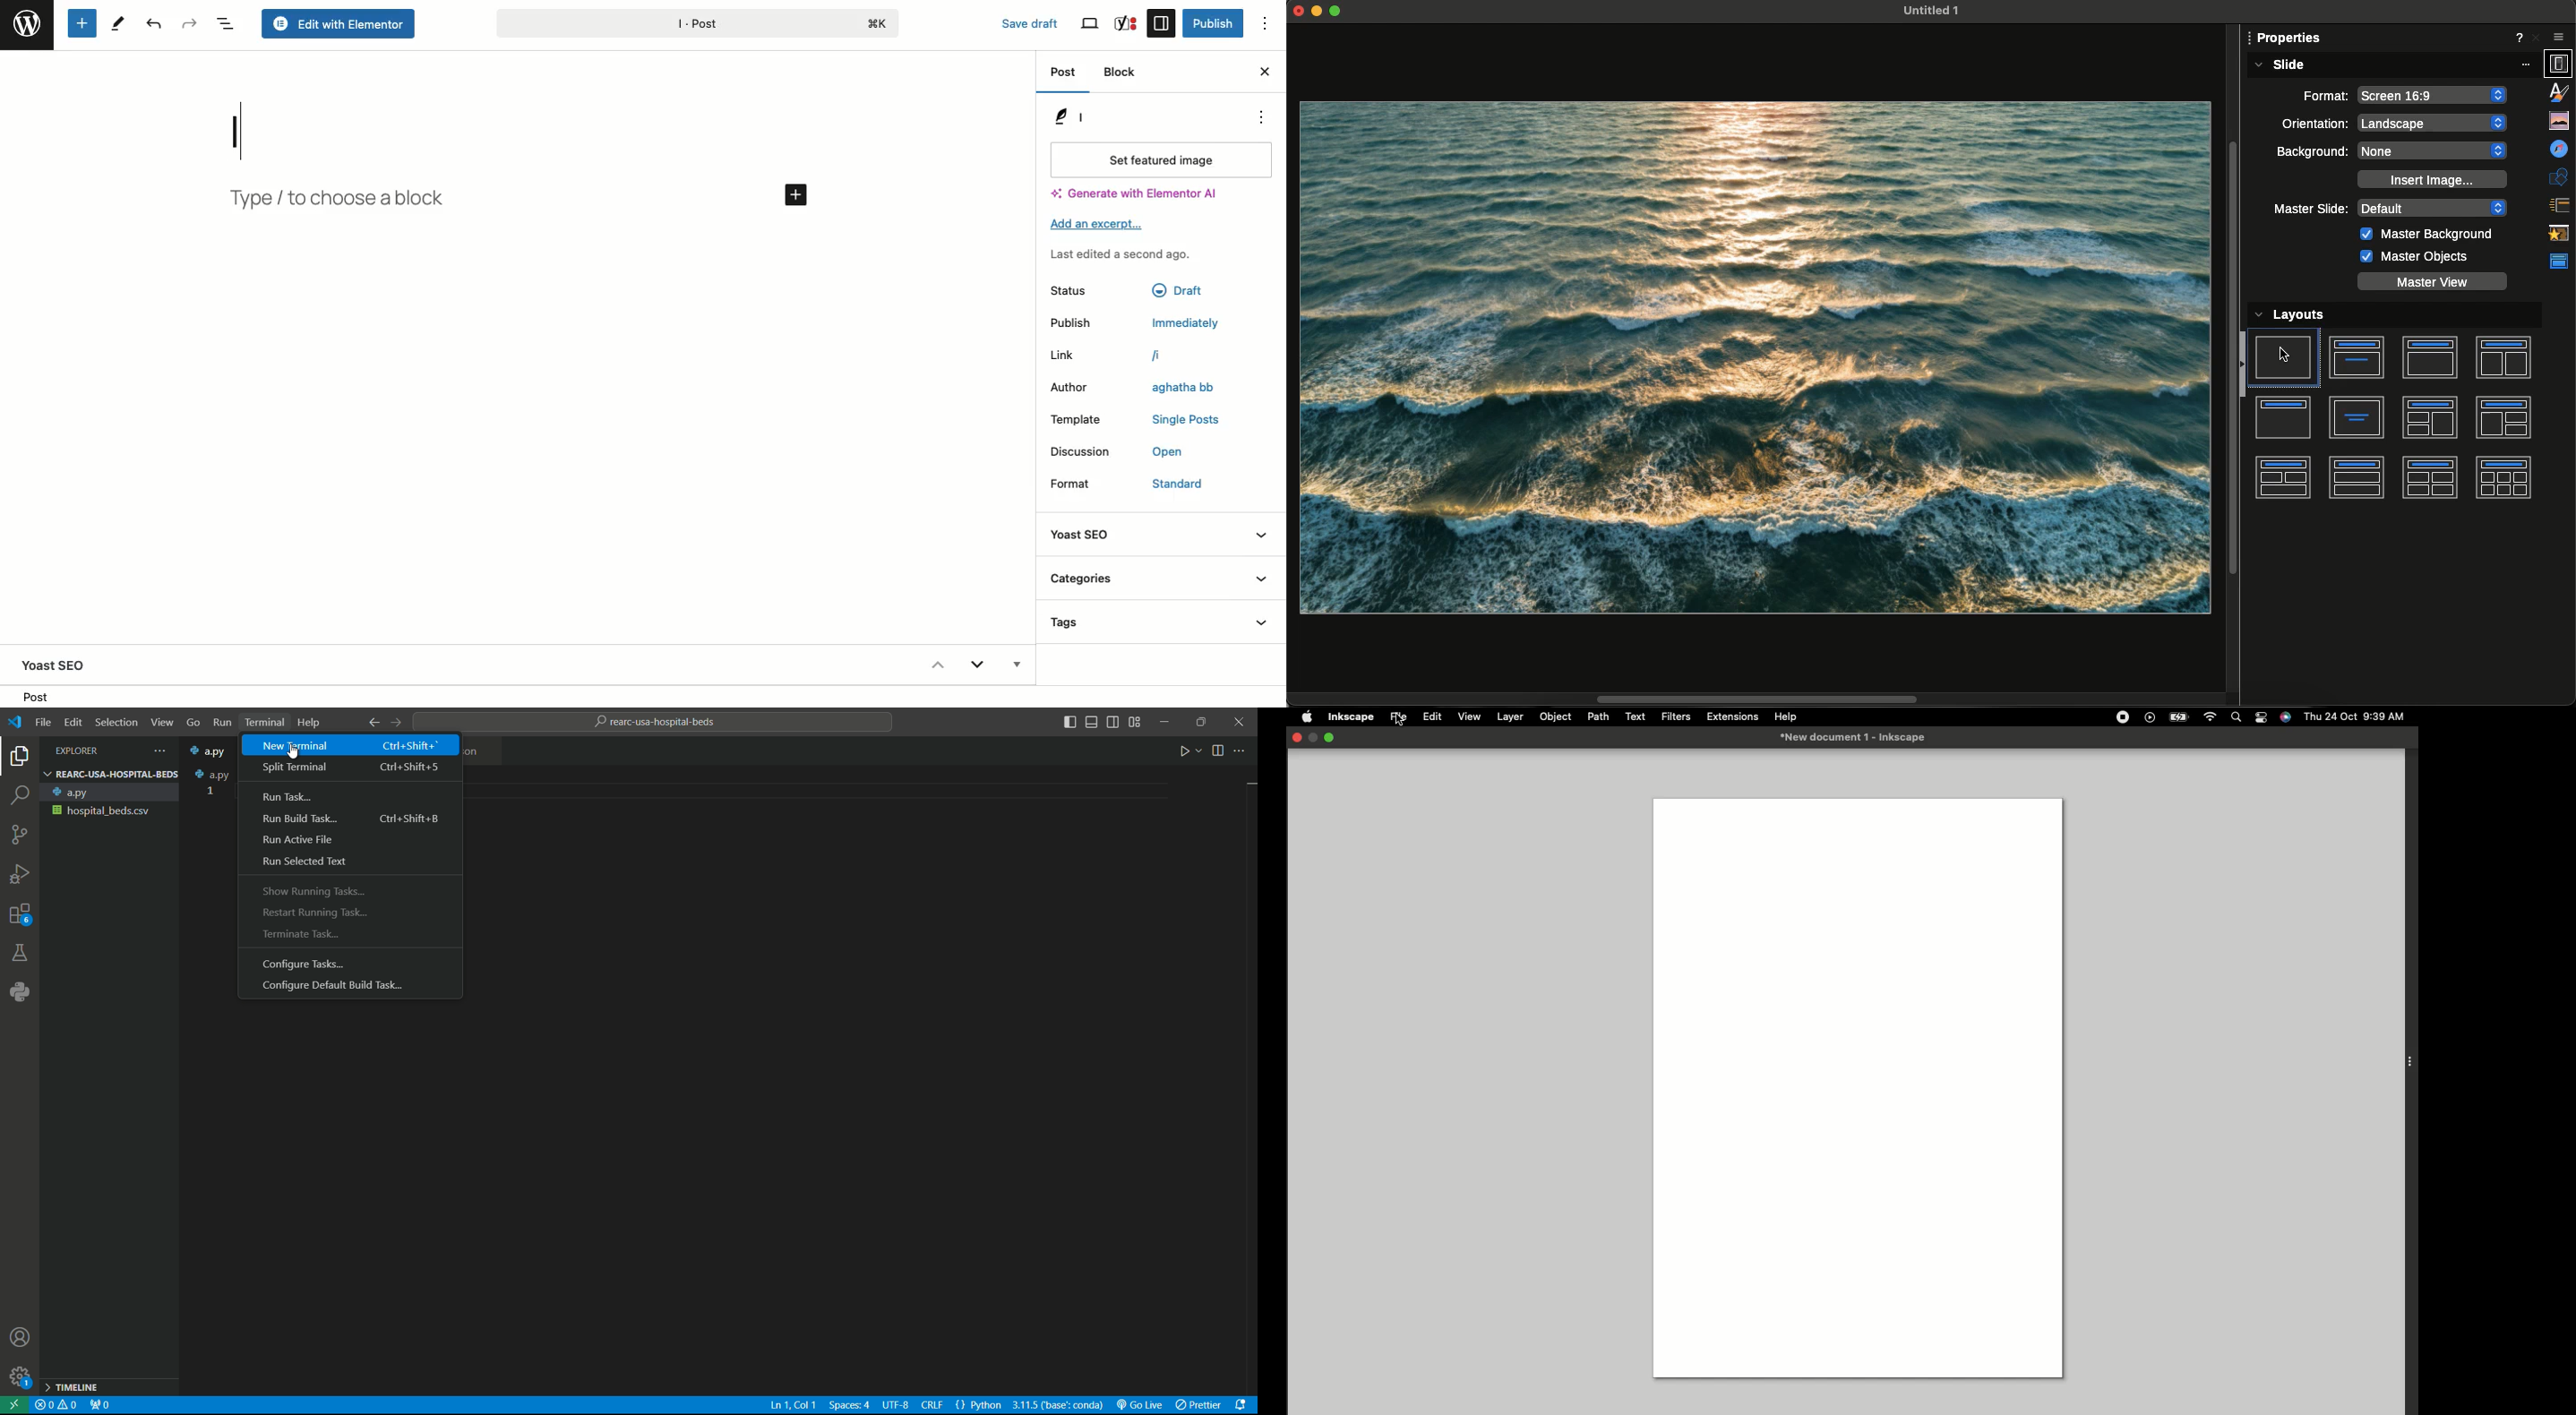  Describe the element at coordinates (1085, 116) in the screenshot. I see `No Title` at that location.